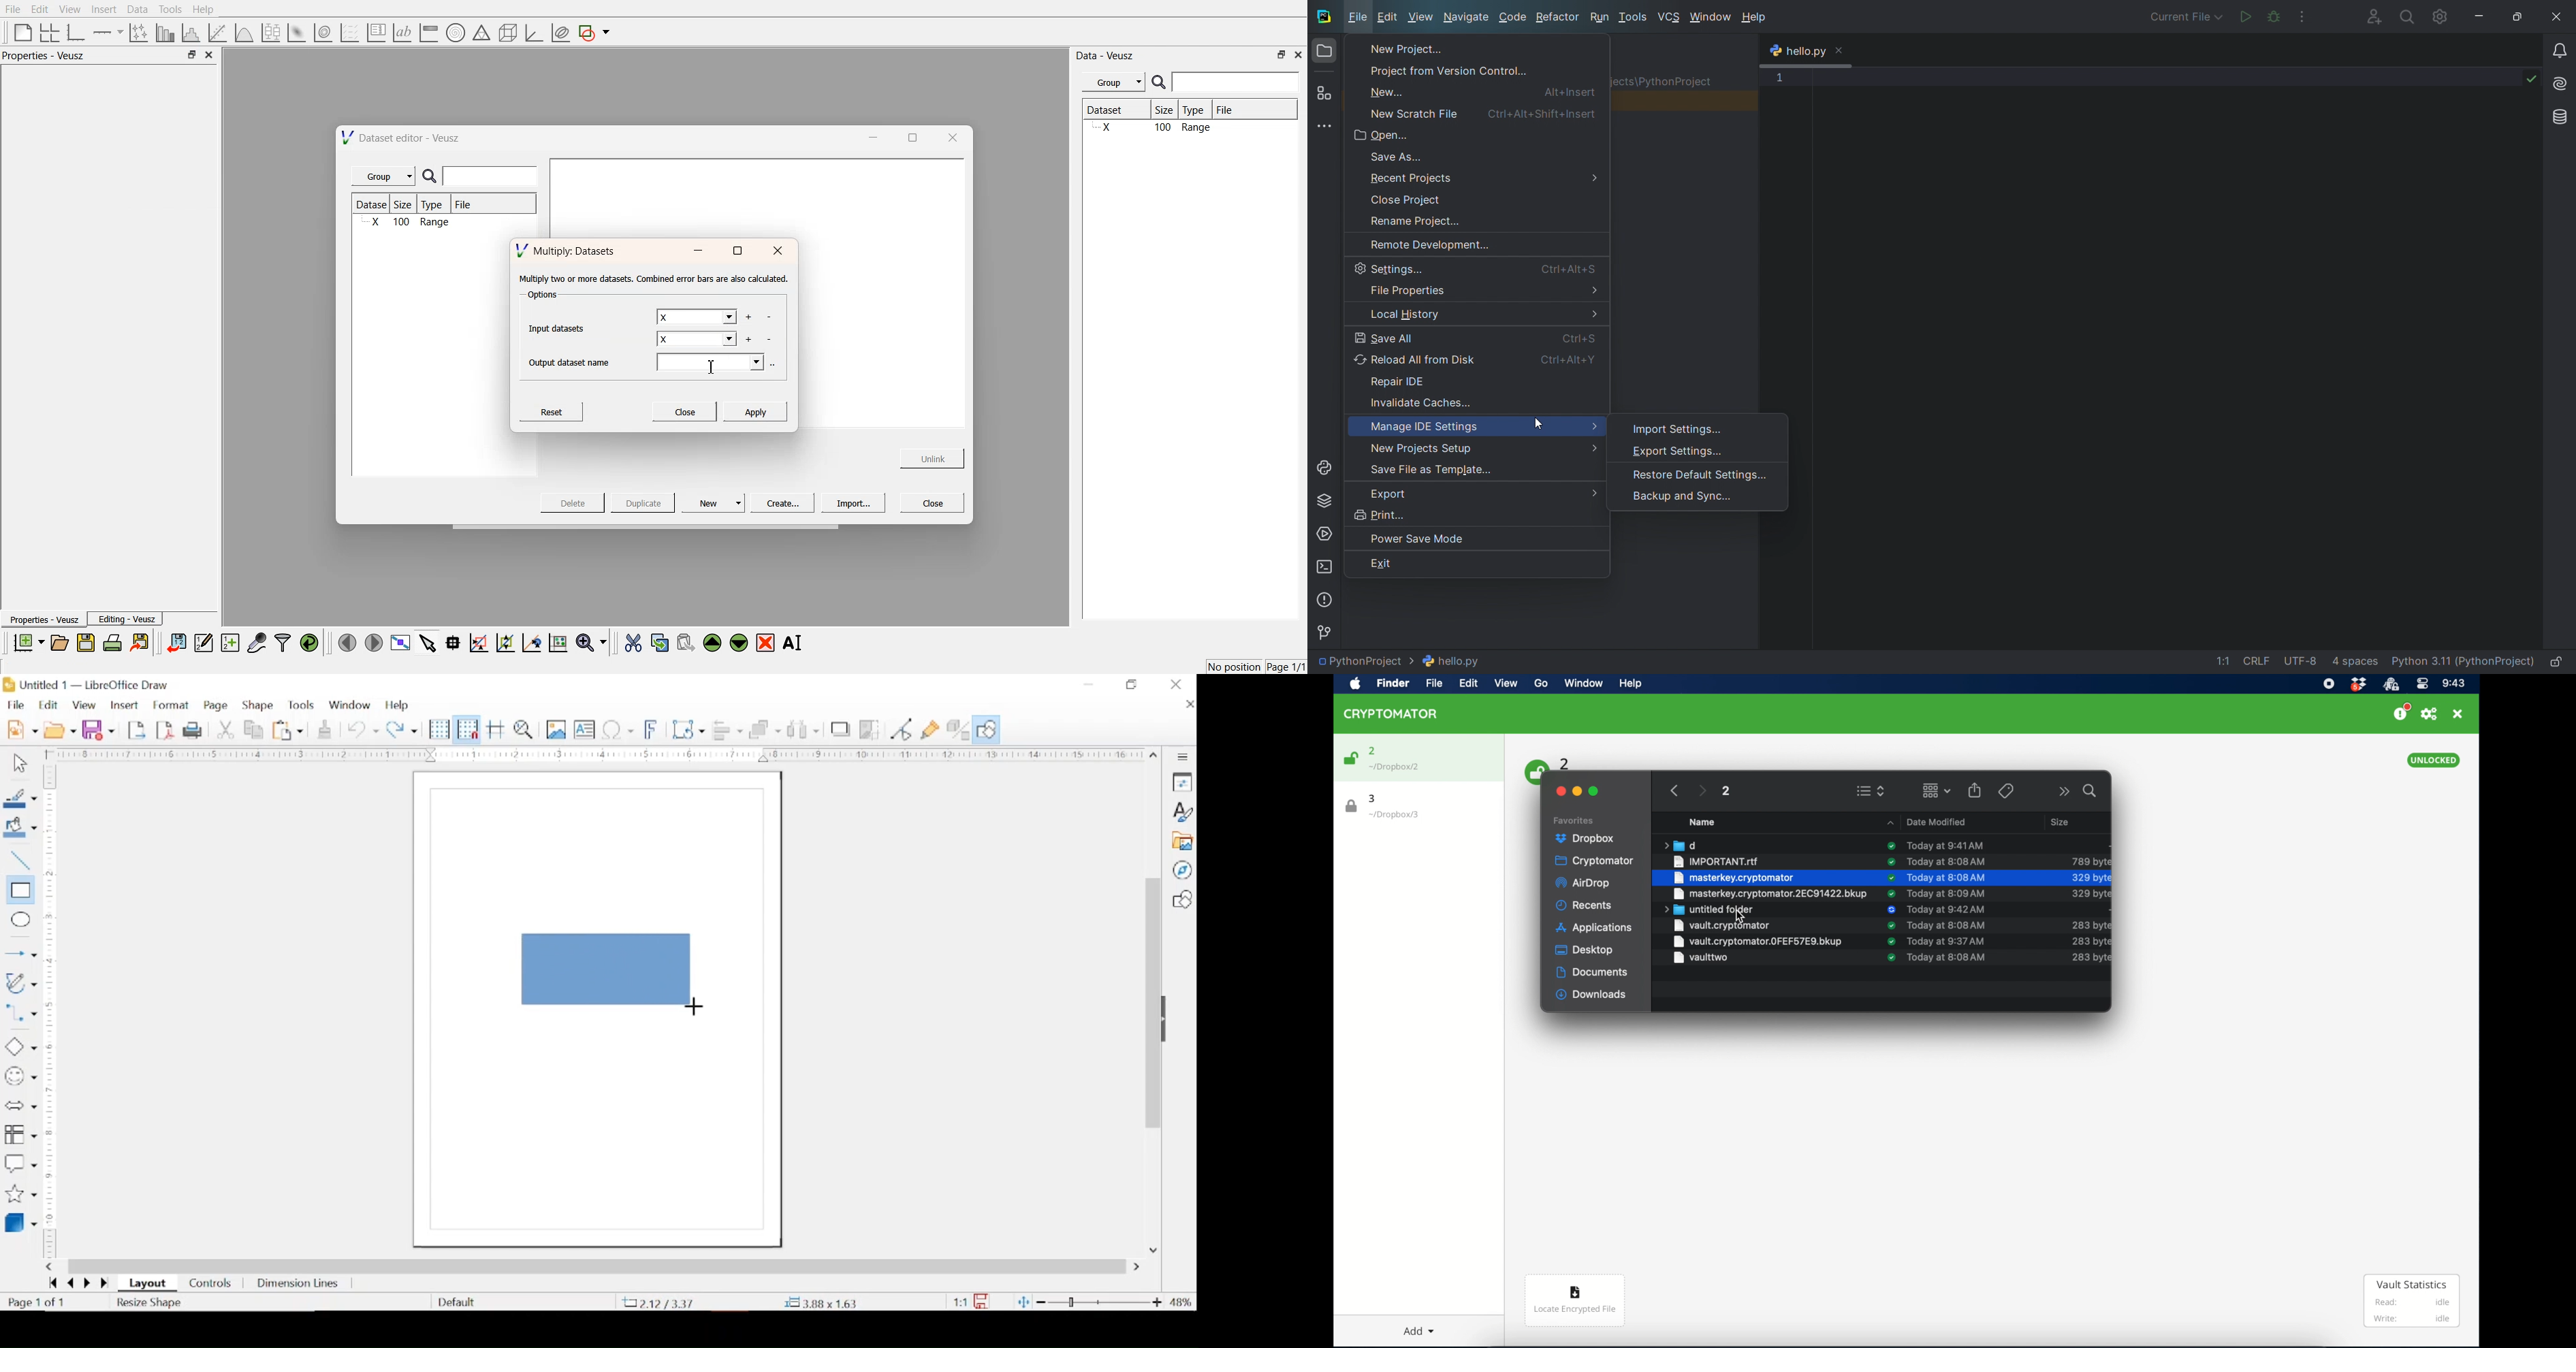 The image size is (2576, 1372). What do you see at coordinates (597, 1266) in the screenshot?
I see `scroll box` at bounding box center [597, 1266].